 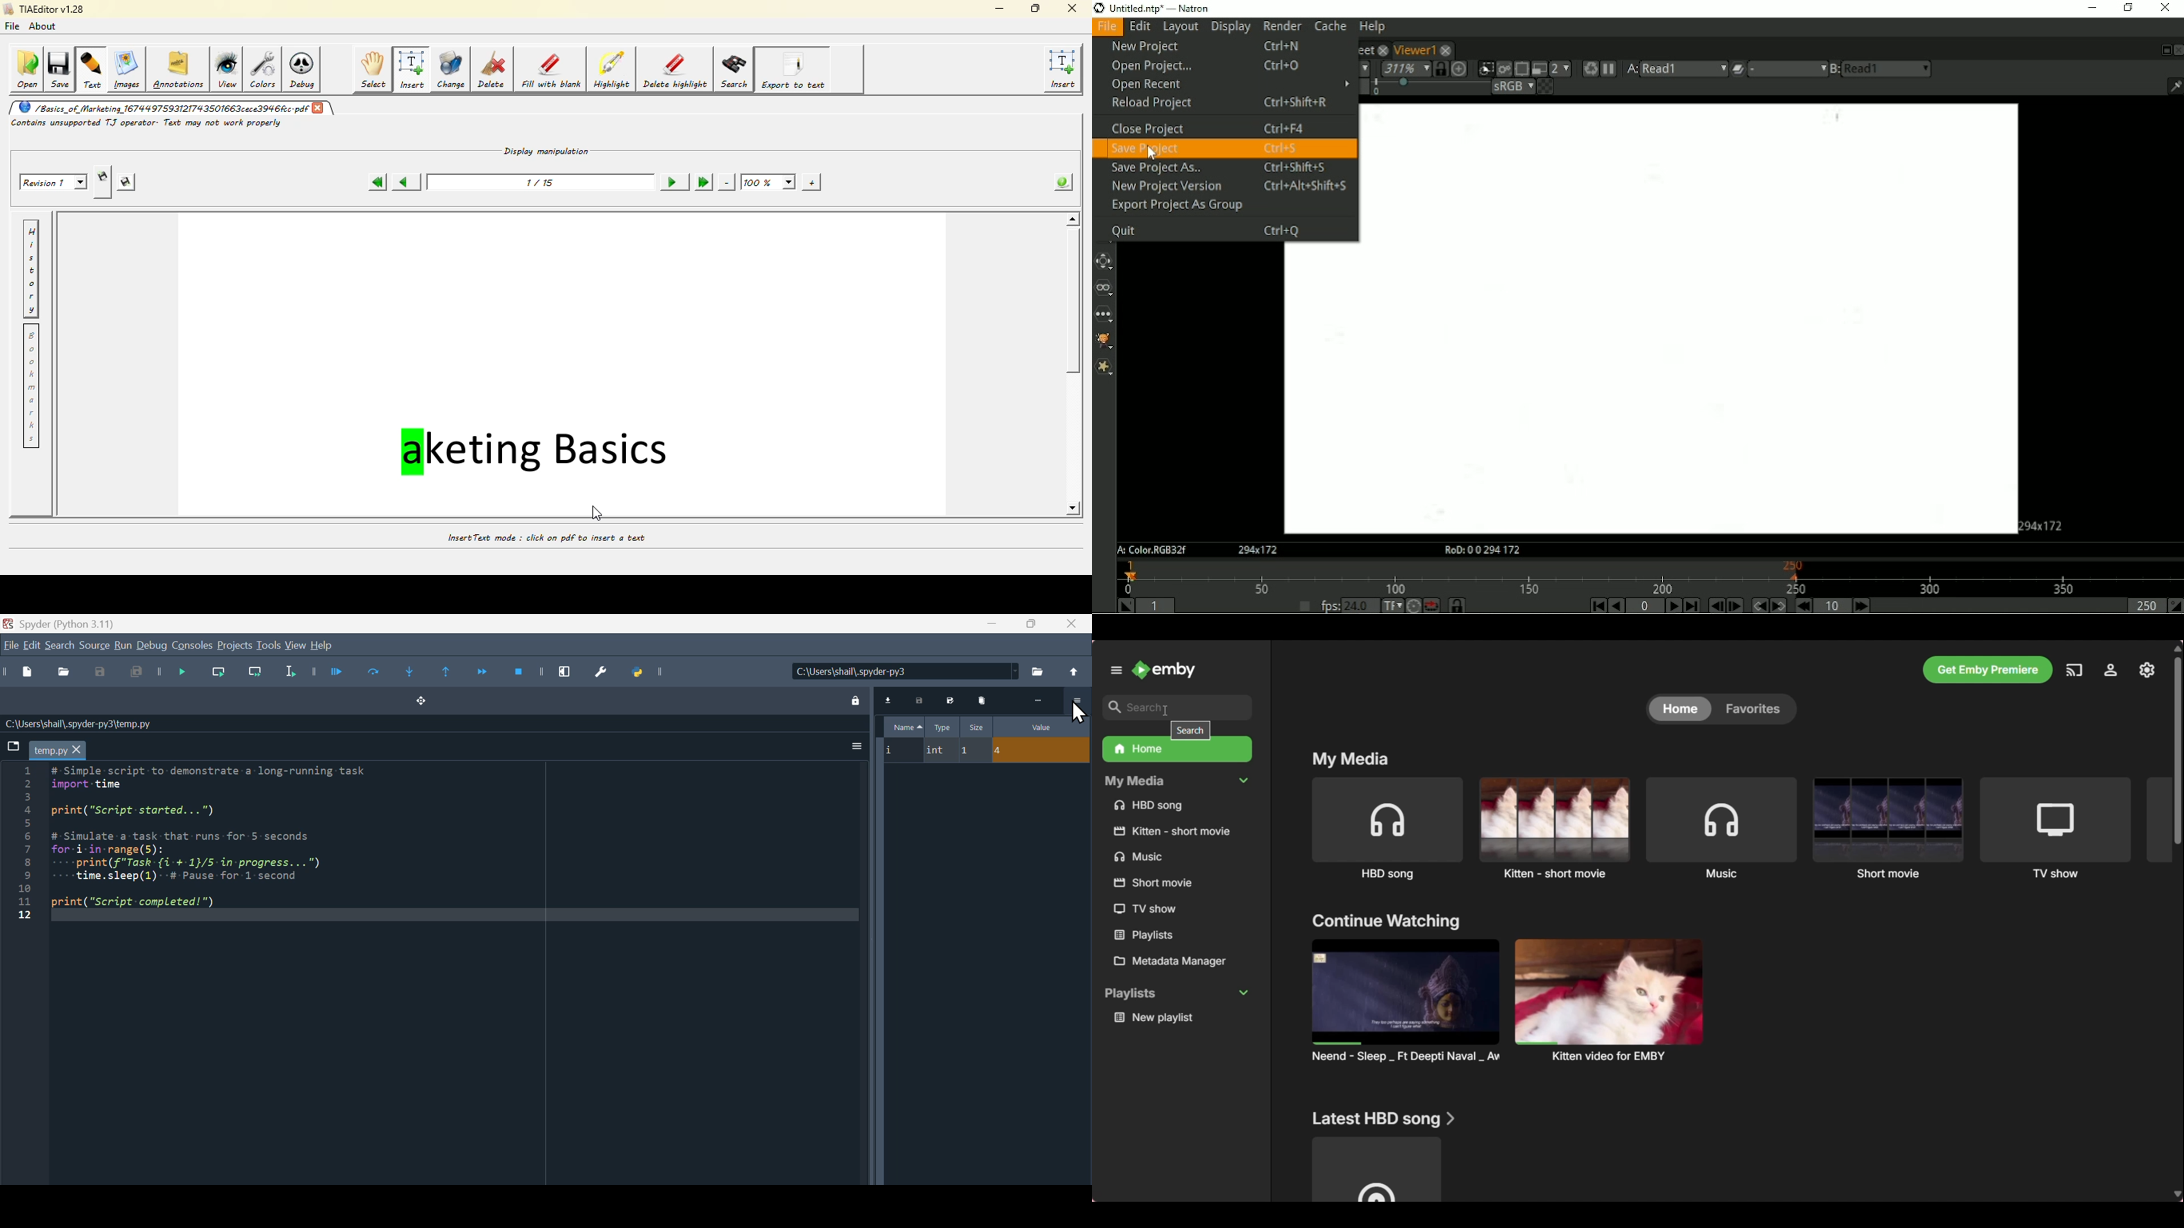 What do you see at coordinates (565, 673) in the screenshot?
I see `maximize current window` at bounding box center [565, 673].